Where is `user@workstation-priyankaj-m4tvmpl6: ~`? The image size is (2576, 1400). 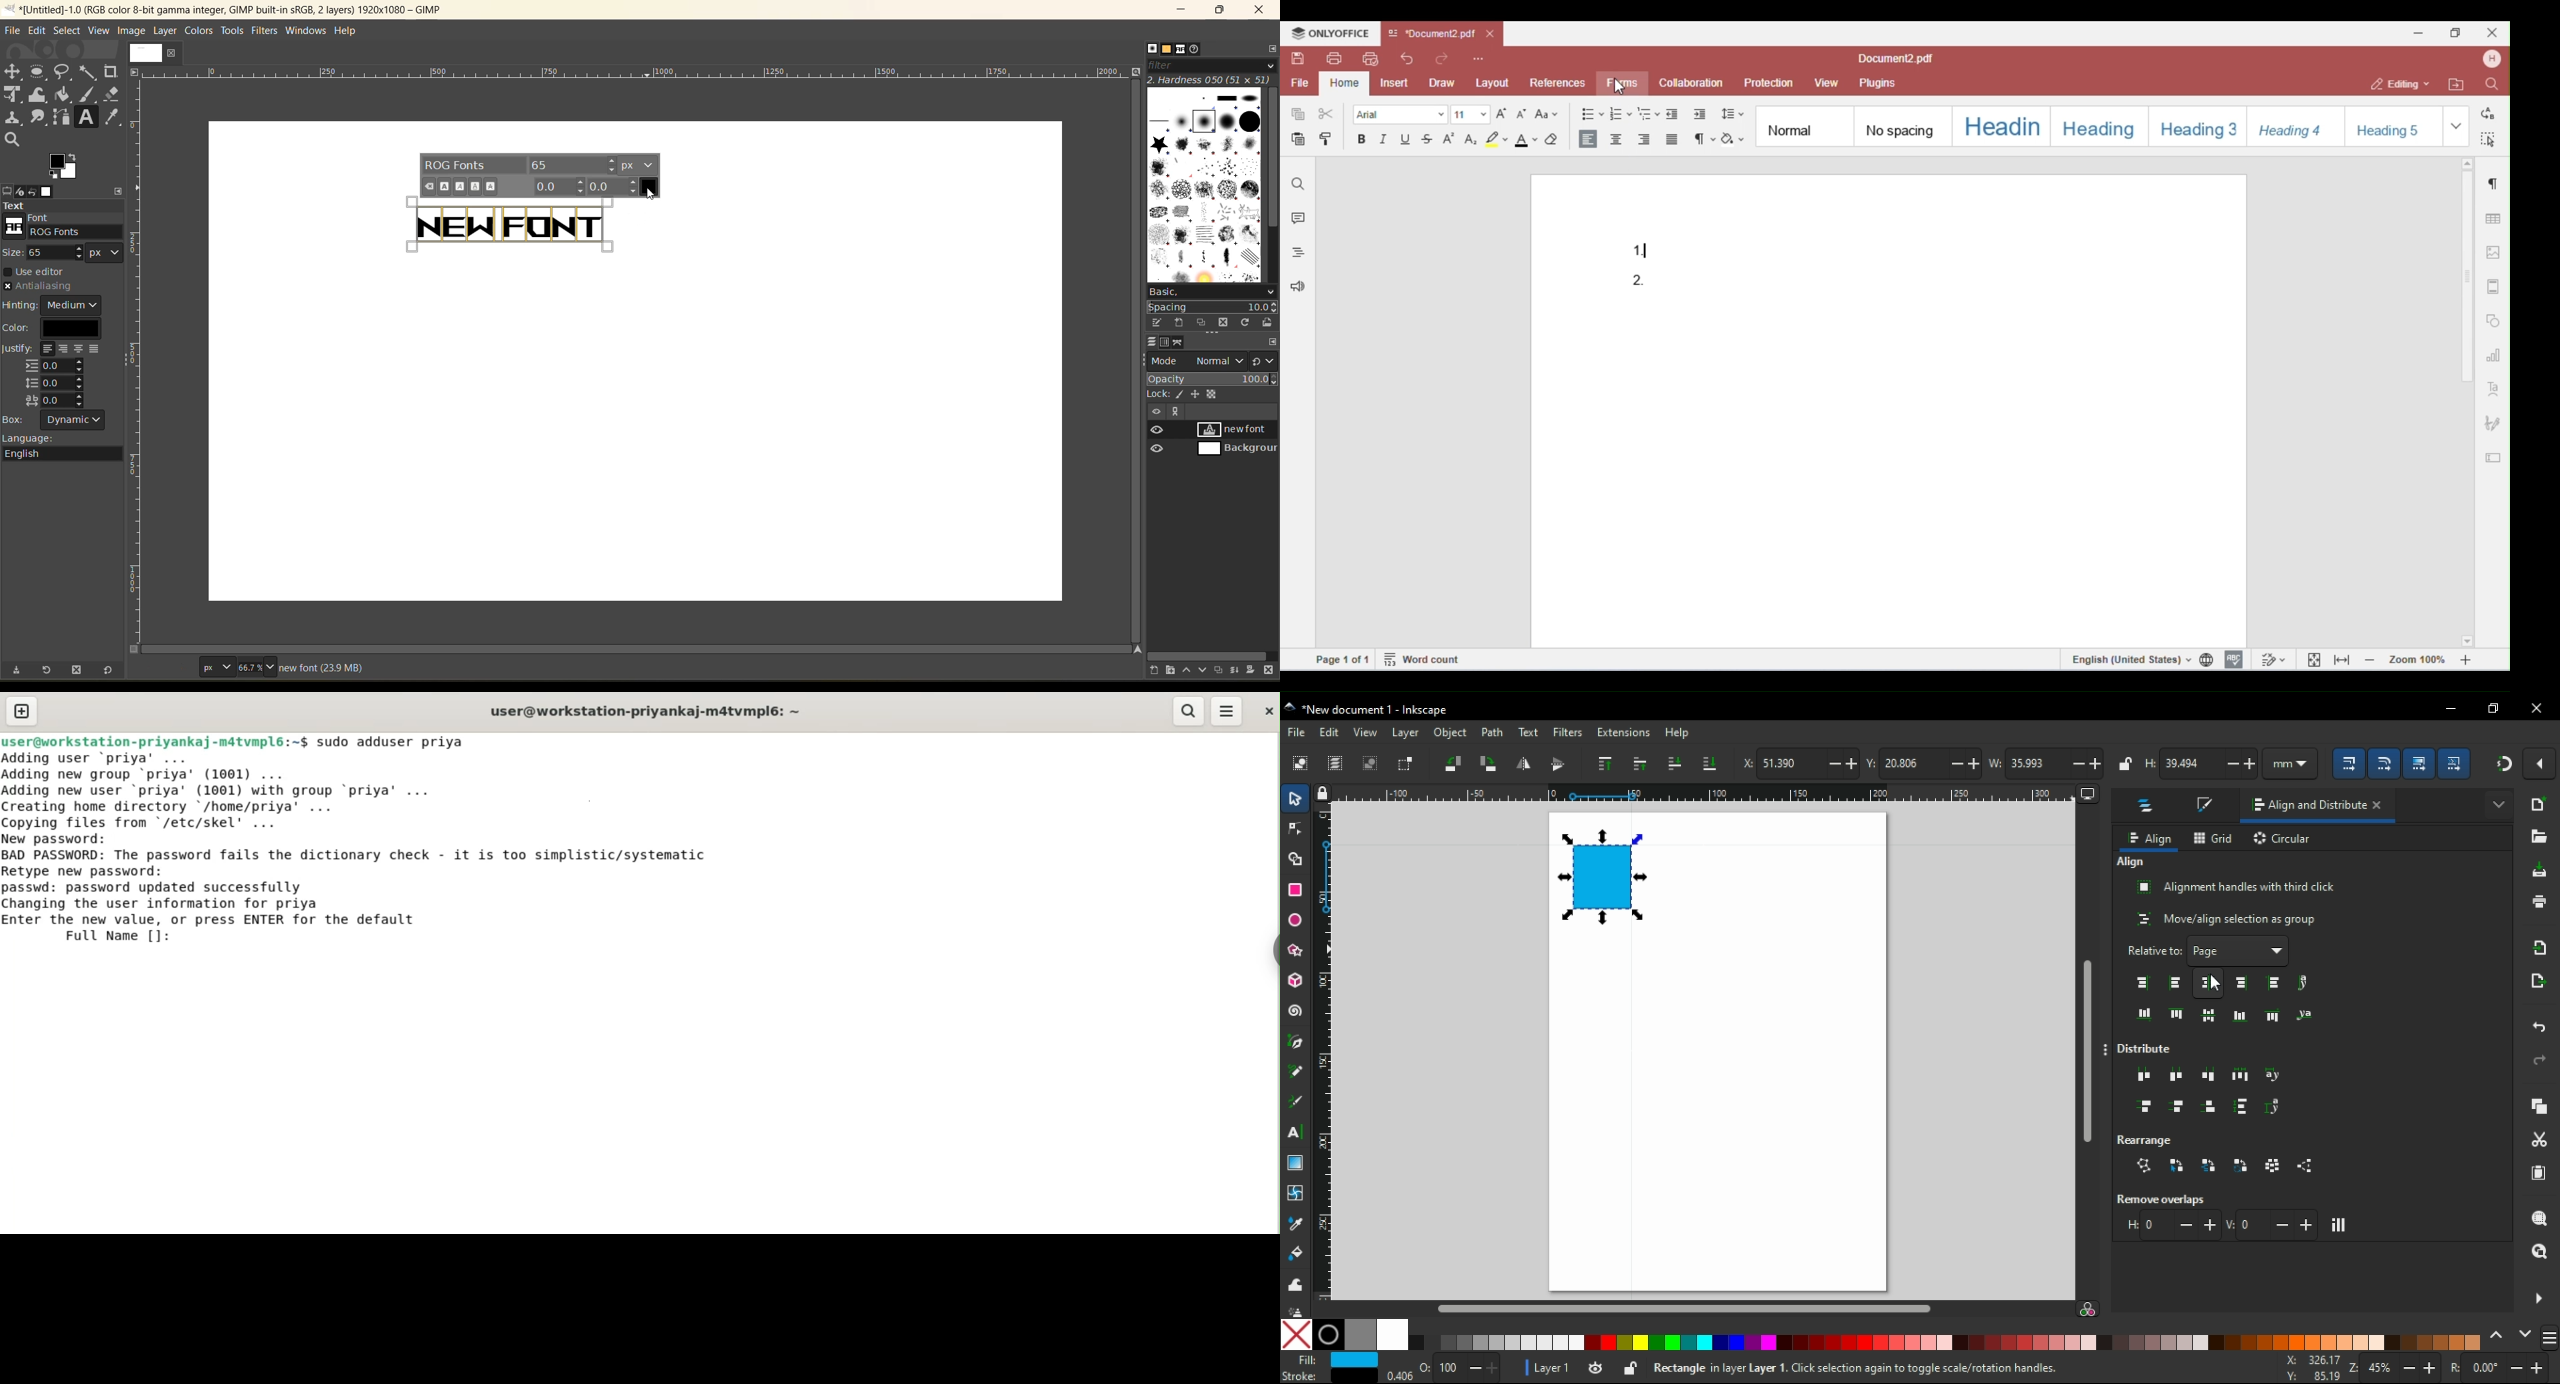
user@workstation-priyankaj-m4tvmpl6: ~ is located at coordinates (645, 713).